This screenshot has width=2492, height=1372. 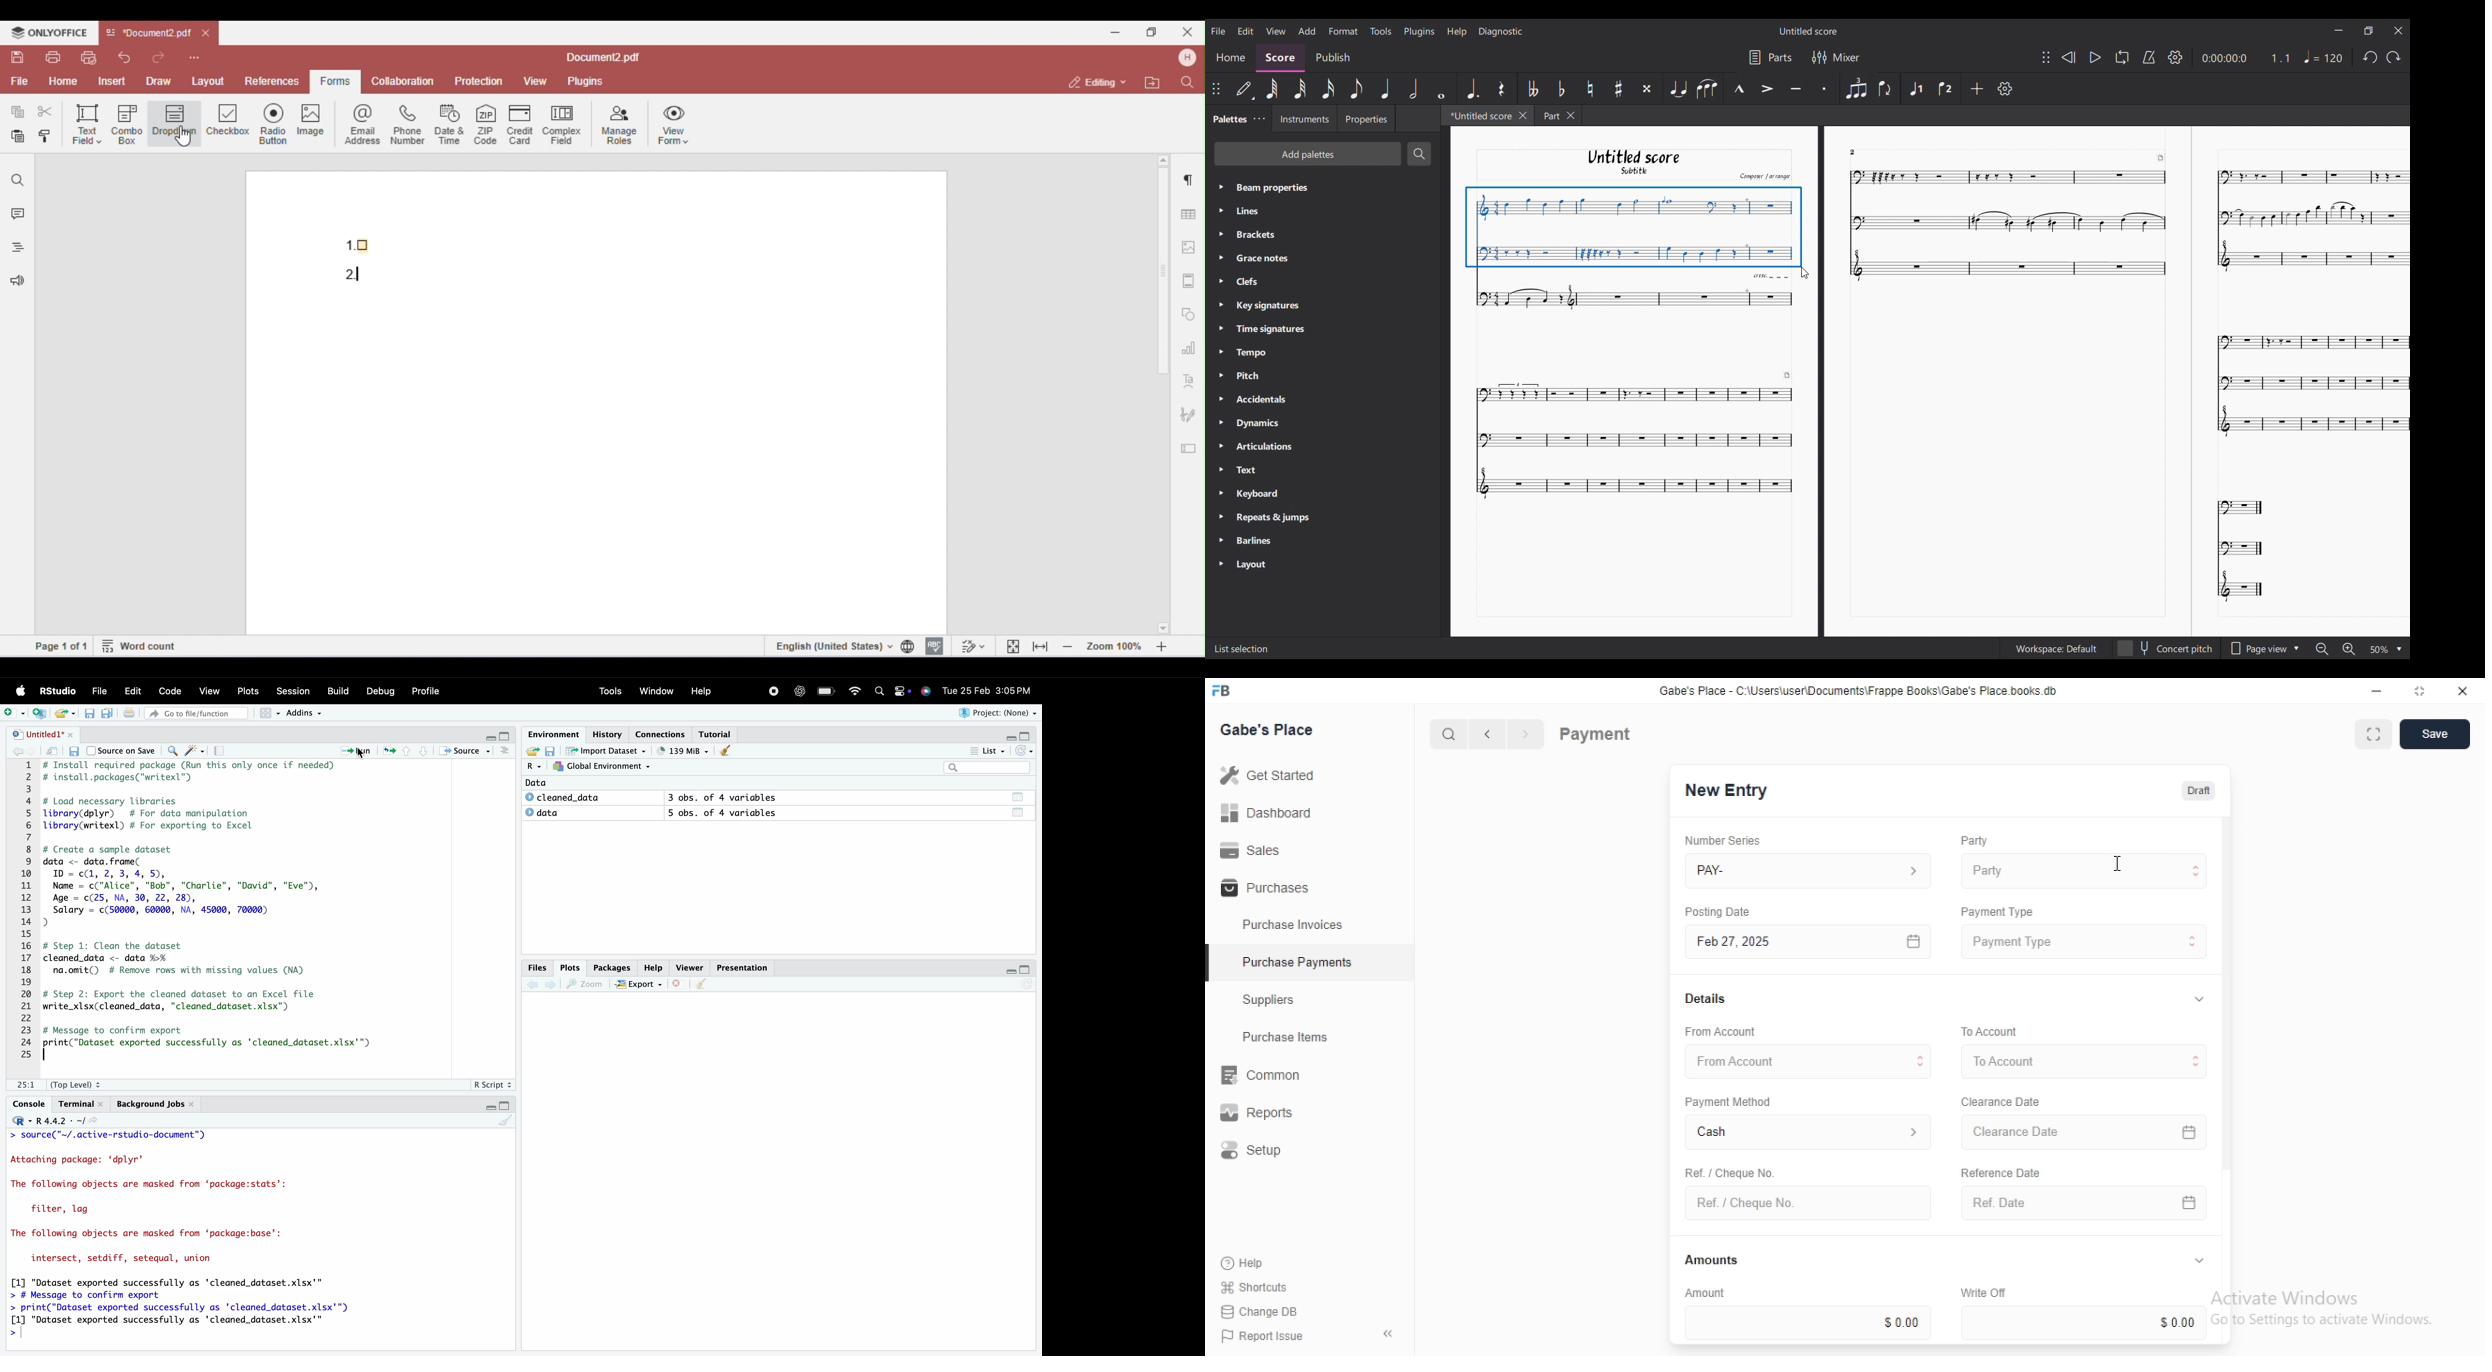 I want to click on cursor, so click(x=2120, y=862).